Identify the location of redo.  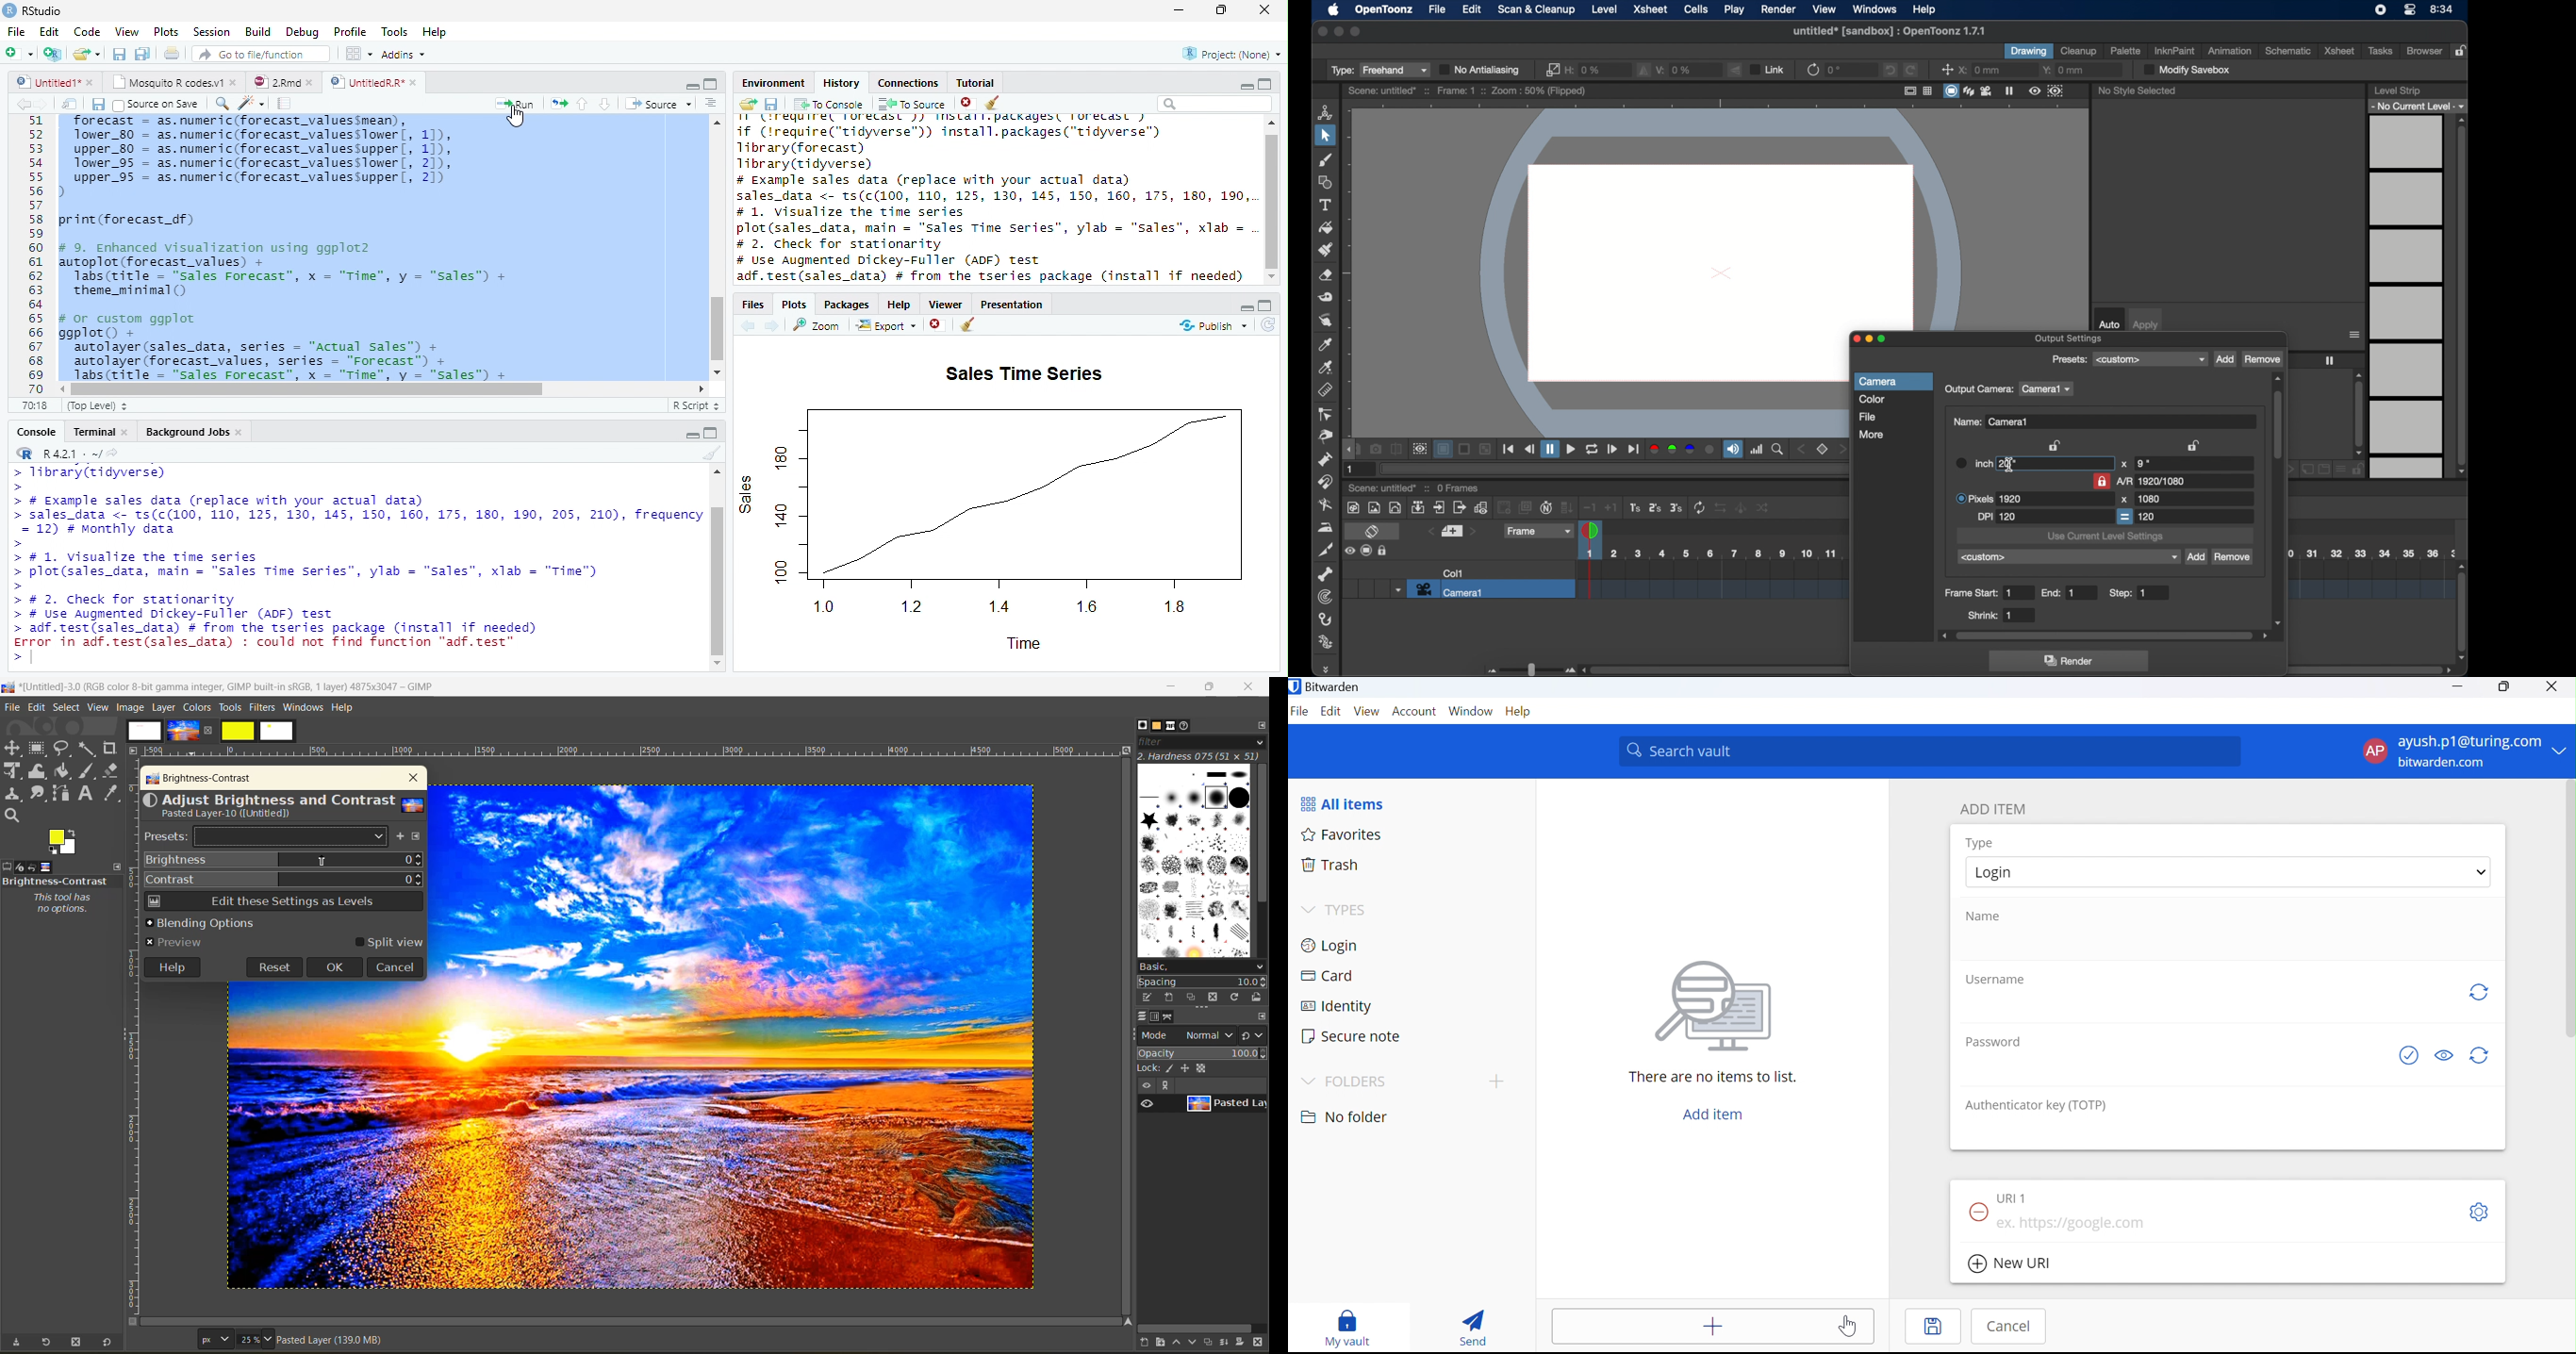
(1911, 70).